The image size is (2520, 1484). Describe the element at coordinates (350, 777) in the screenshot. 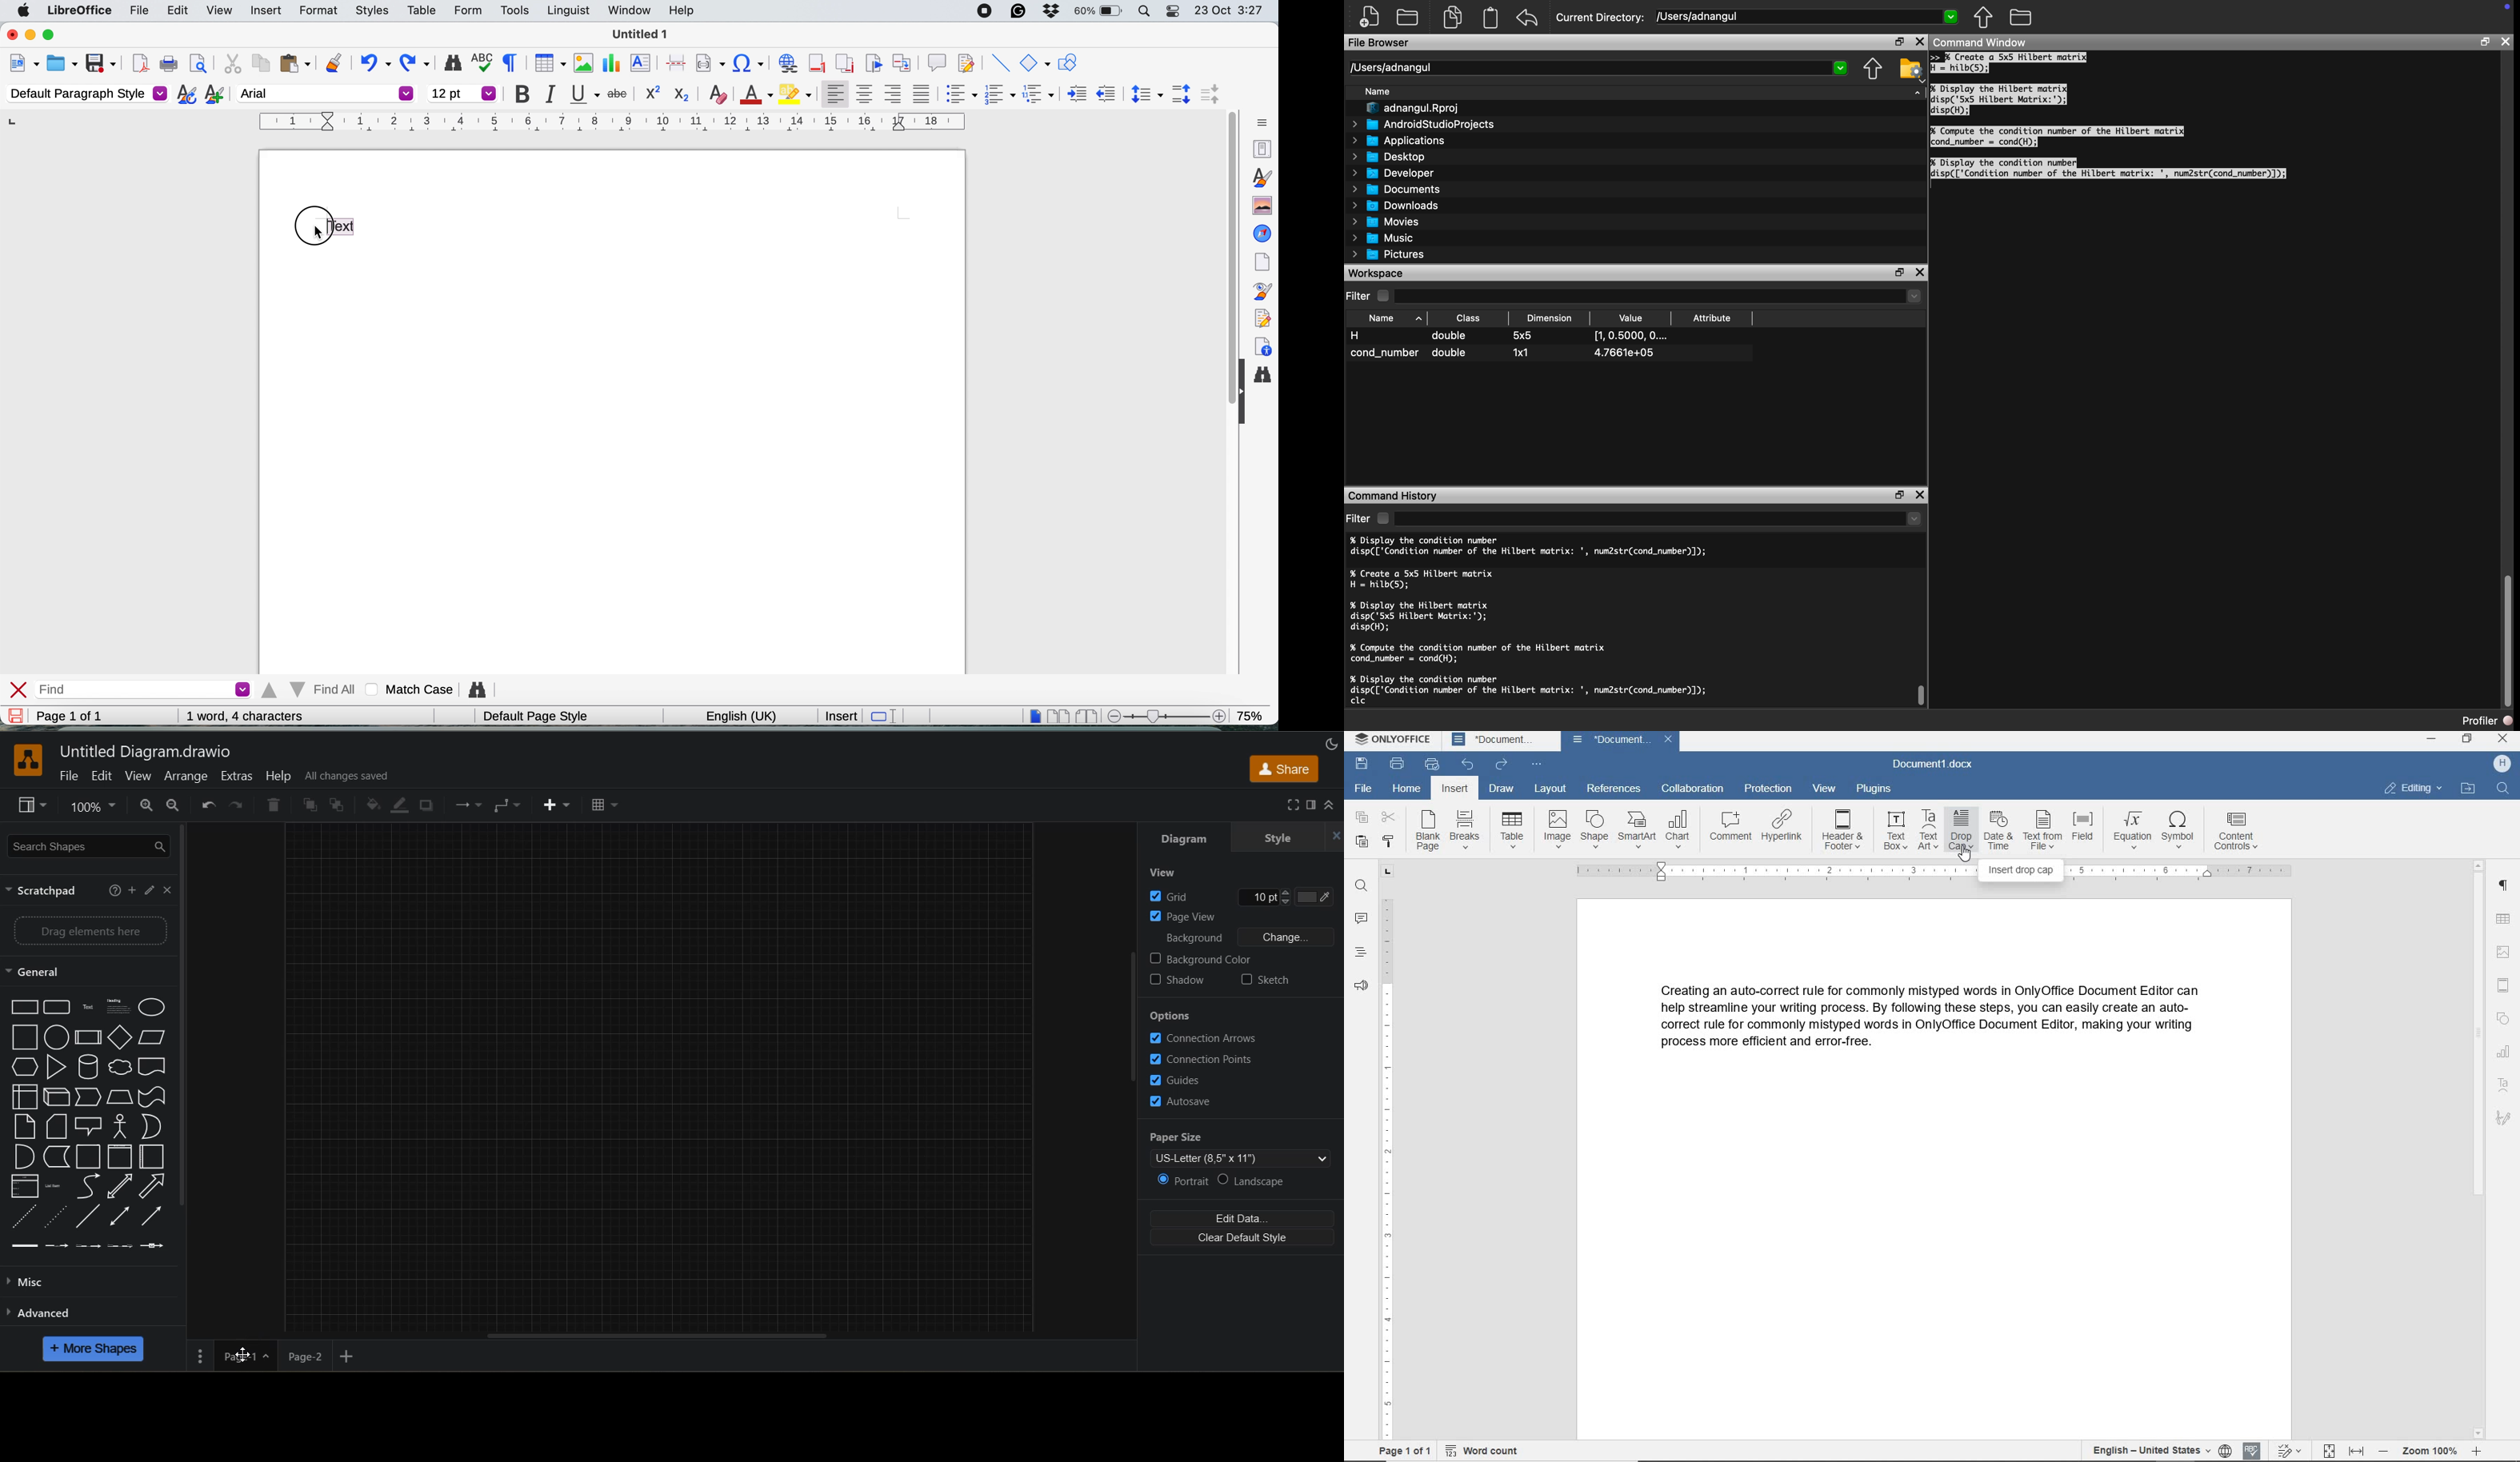

I see `all changes saved` at that location.